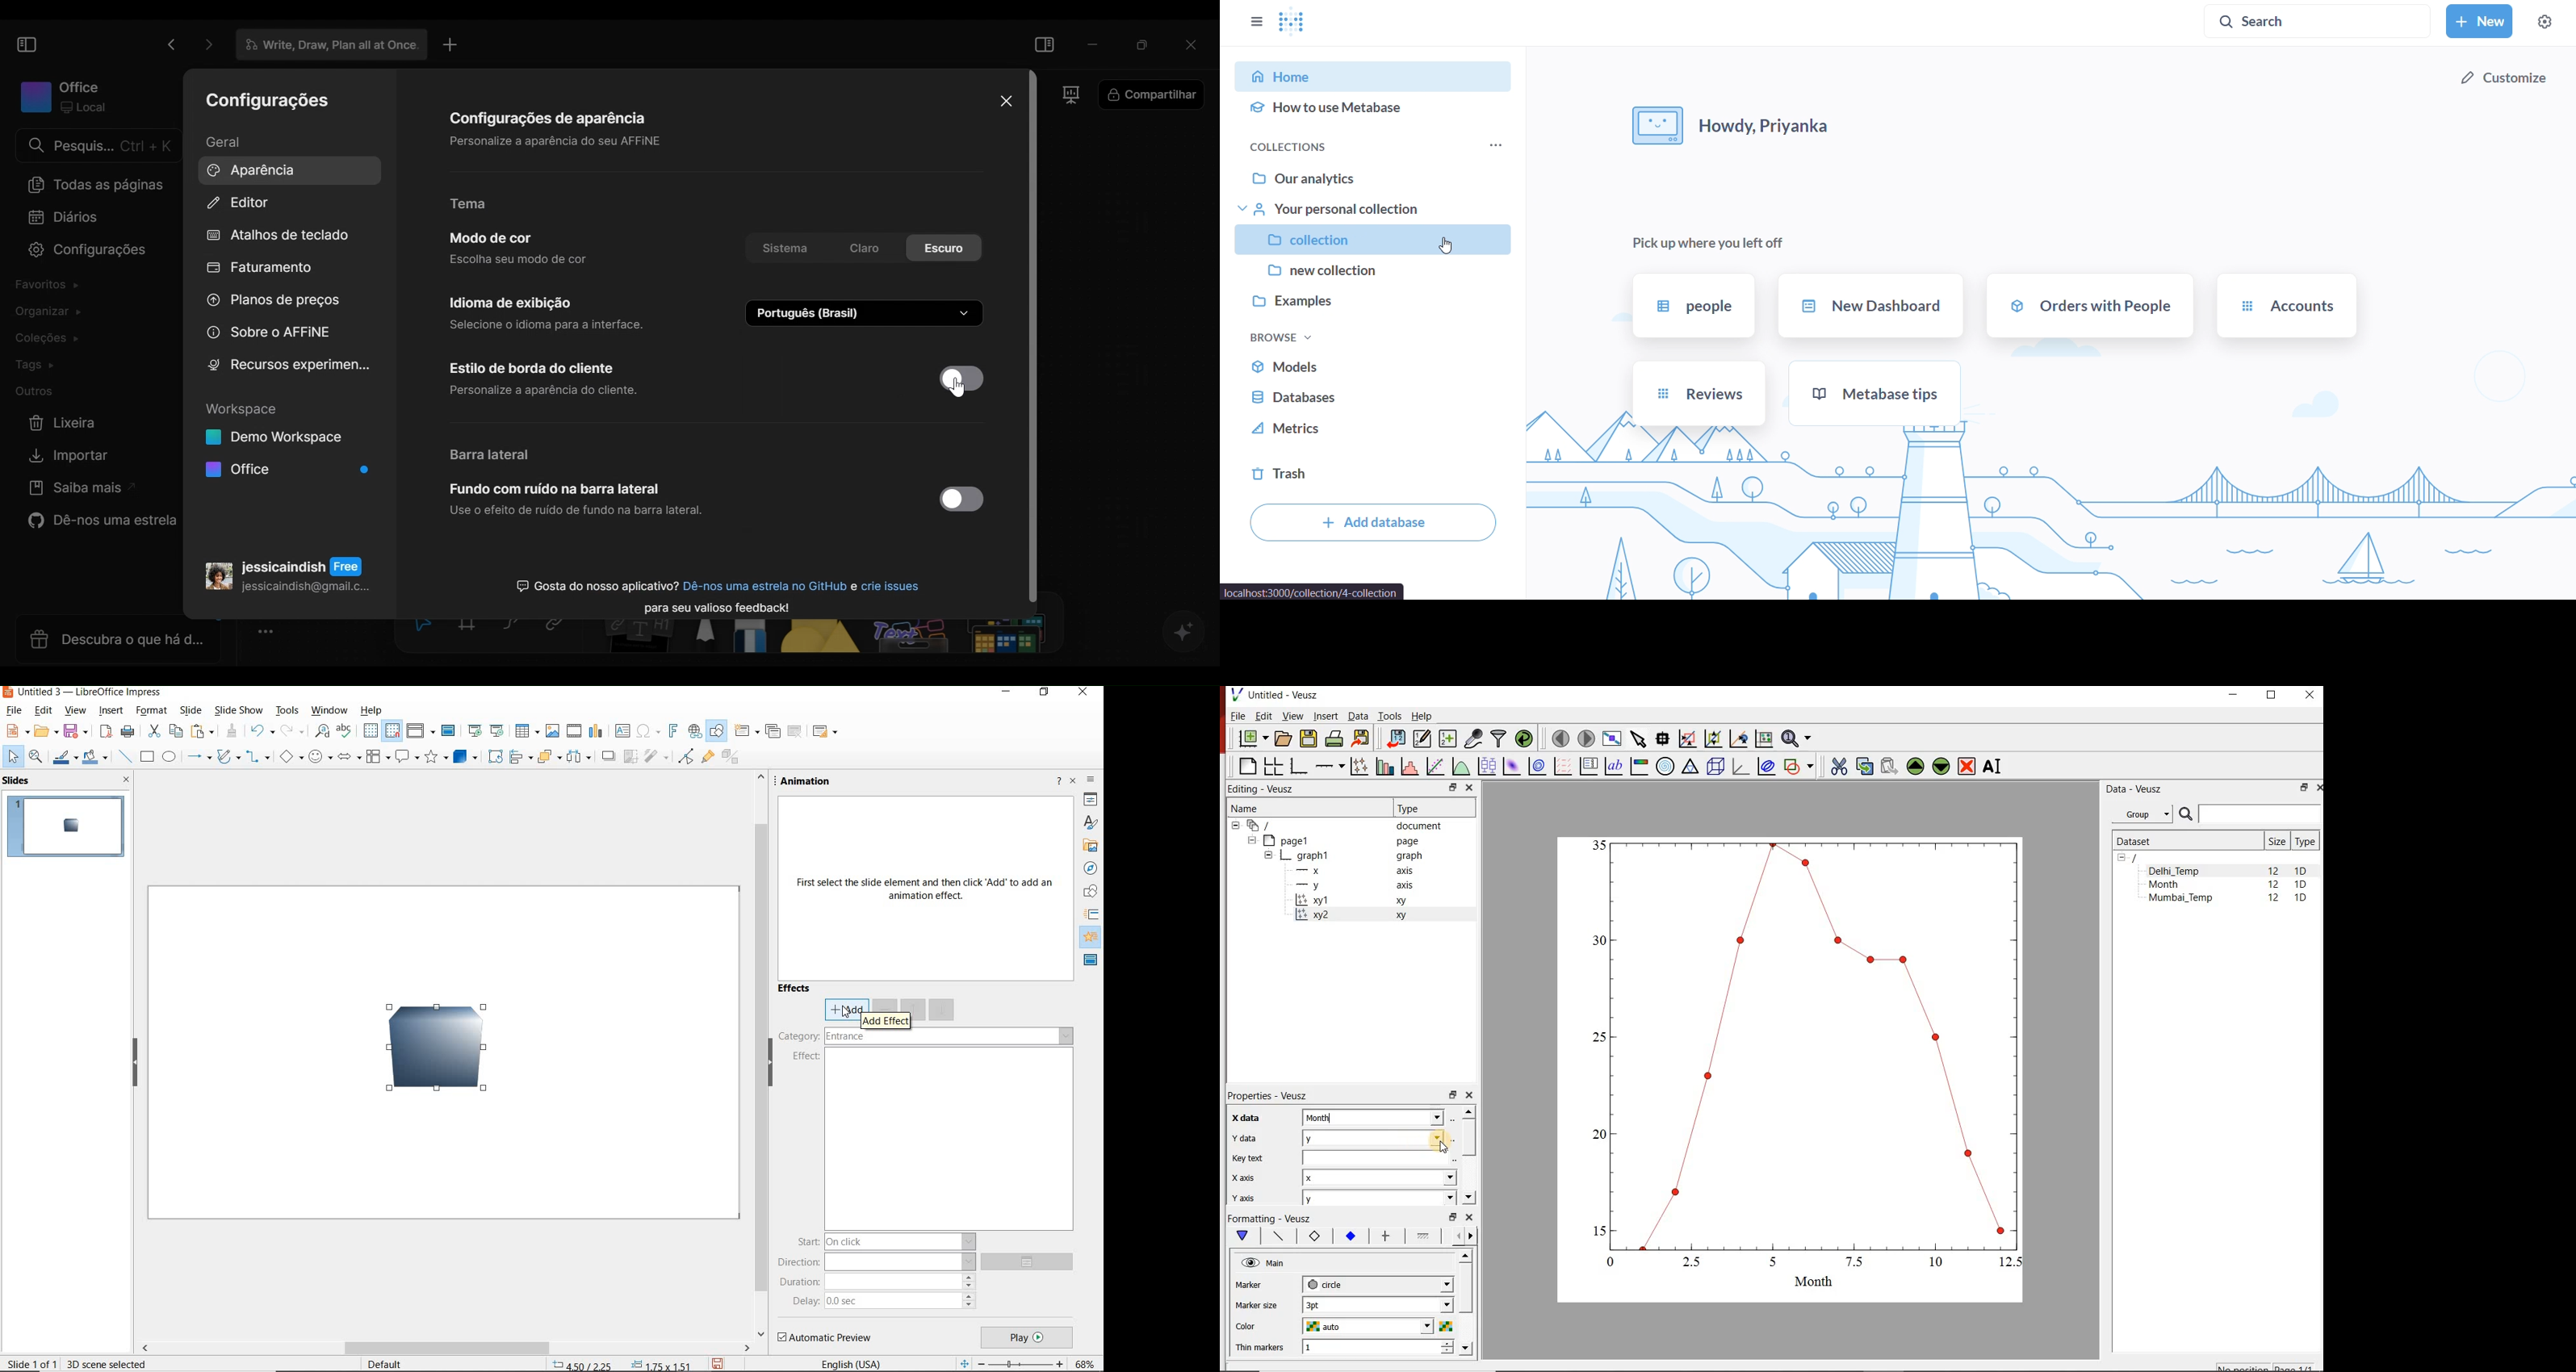 This screenshot has width=2576, height=1372. Describe the element at coordinates (2277, 841) in the screenshot. I see `Size` at that location.